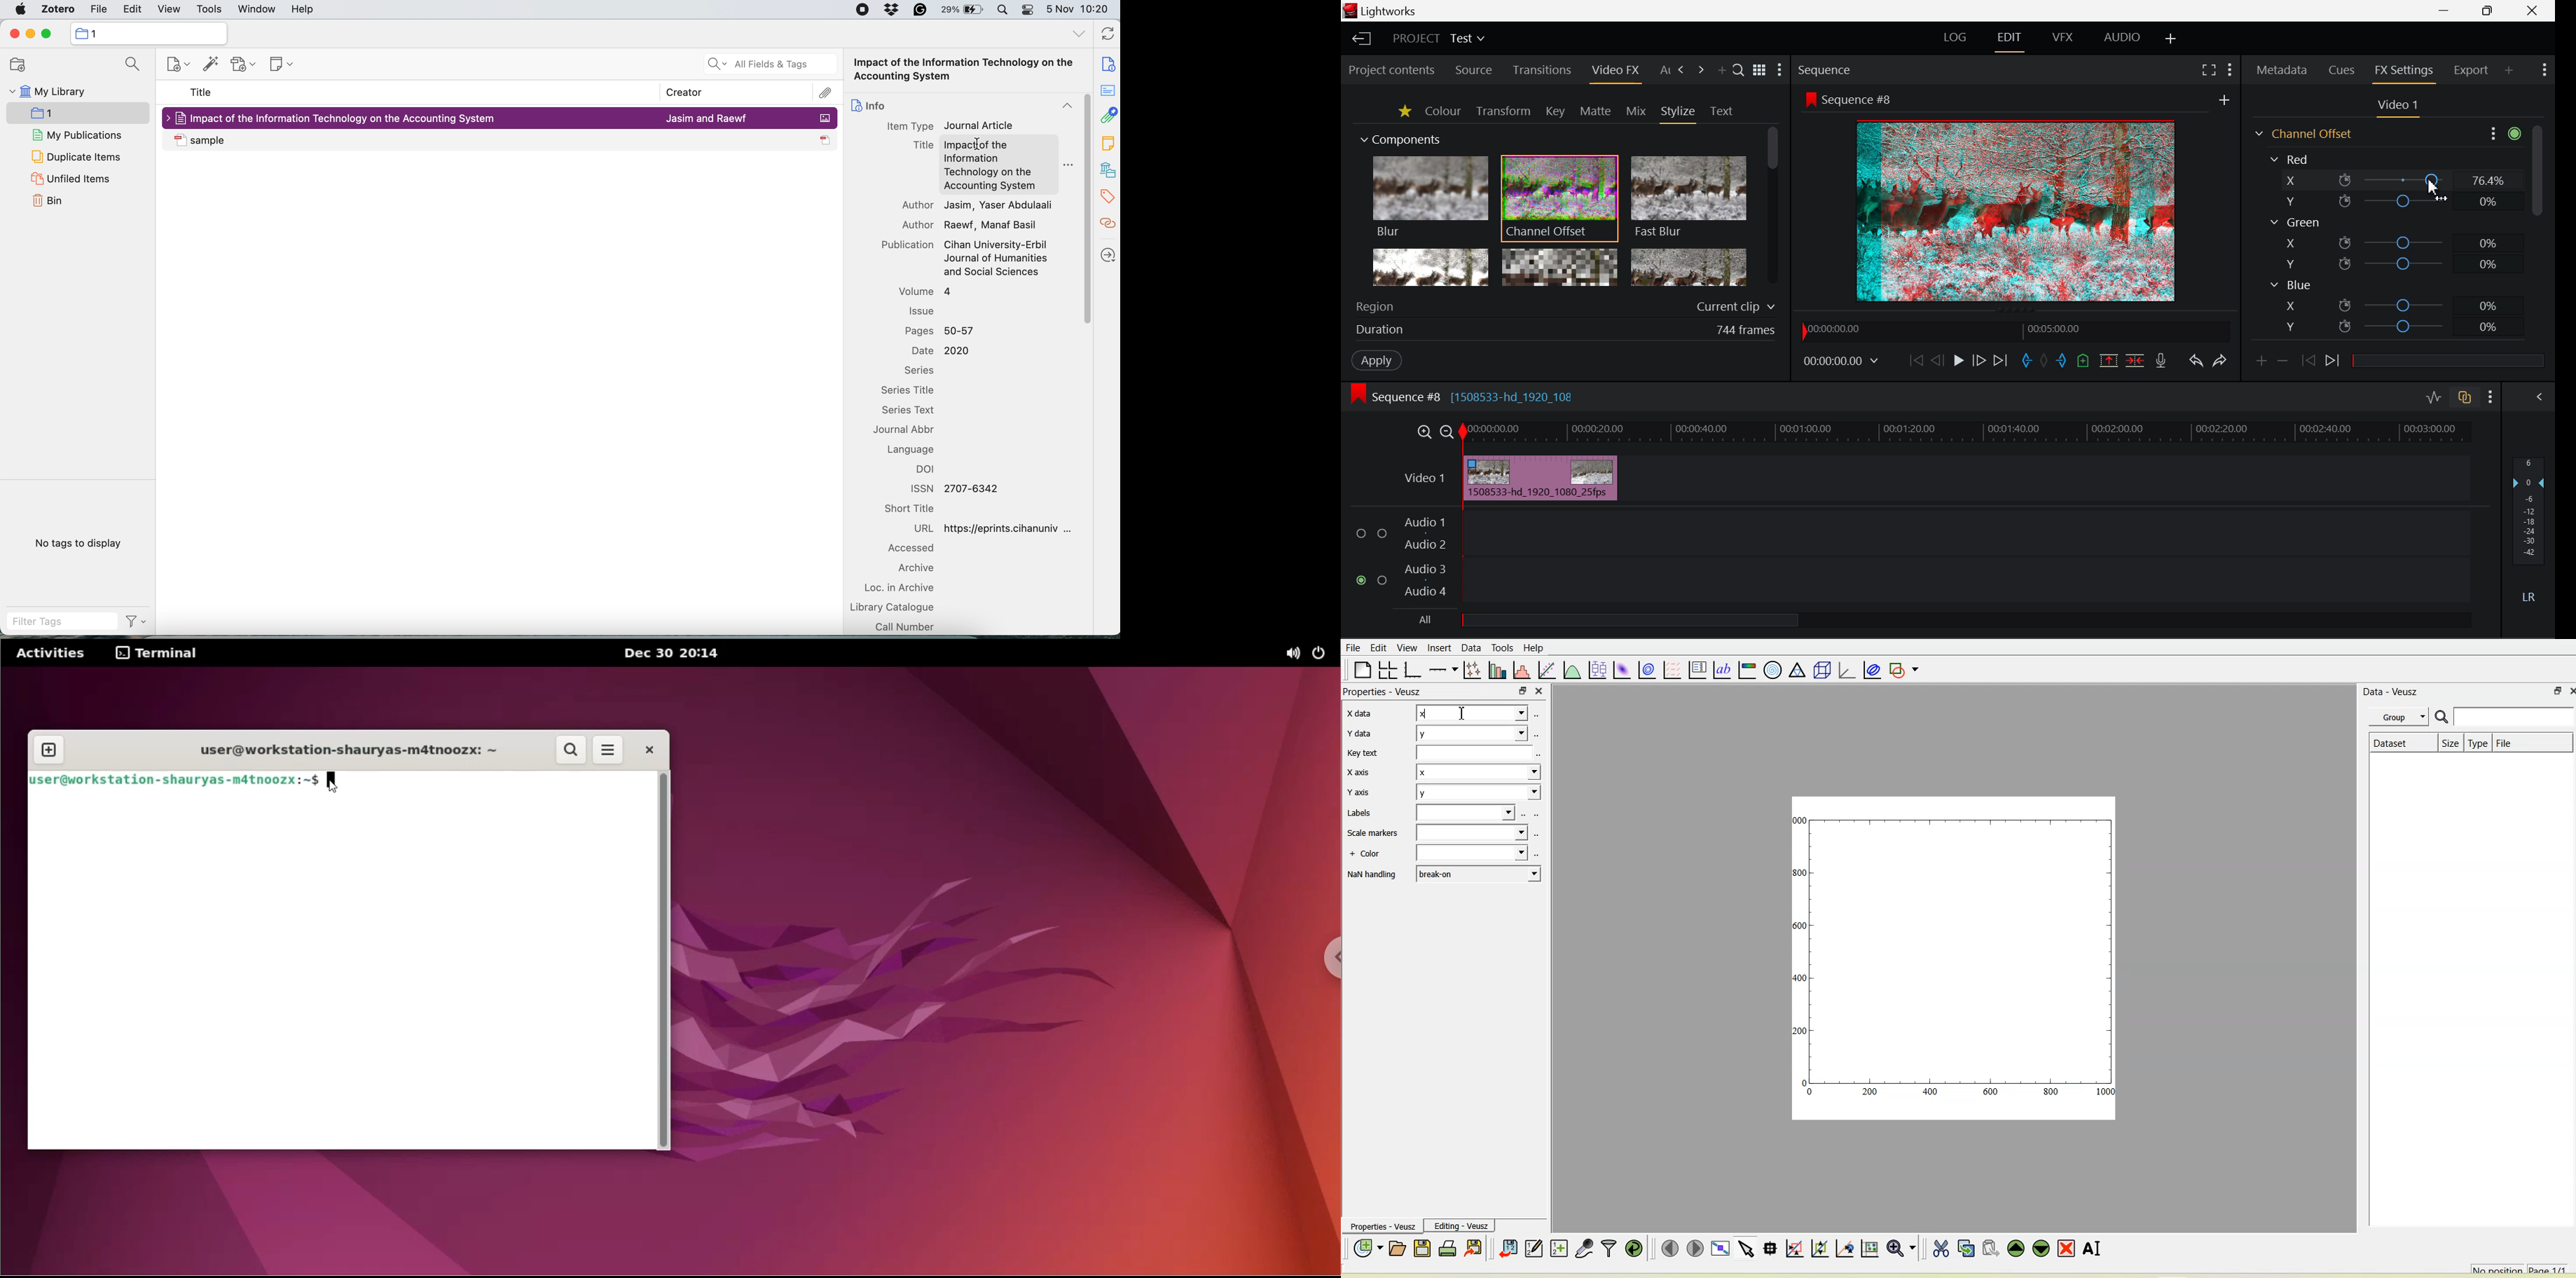 This screenshot has height=1288, width=2576. What do you see at coordinates (180, 139) in the screenshot?
I see `icon` at bounding box center [180, 139].